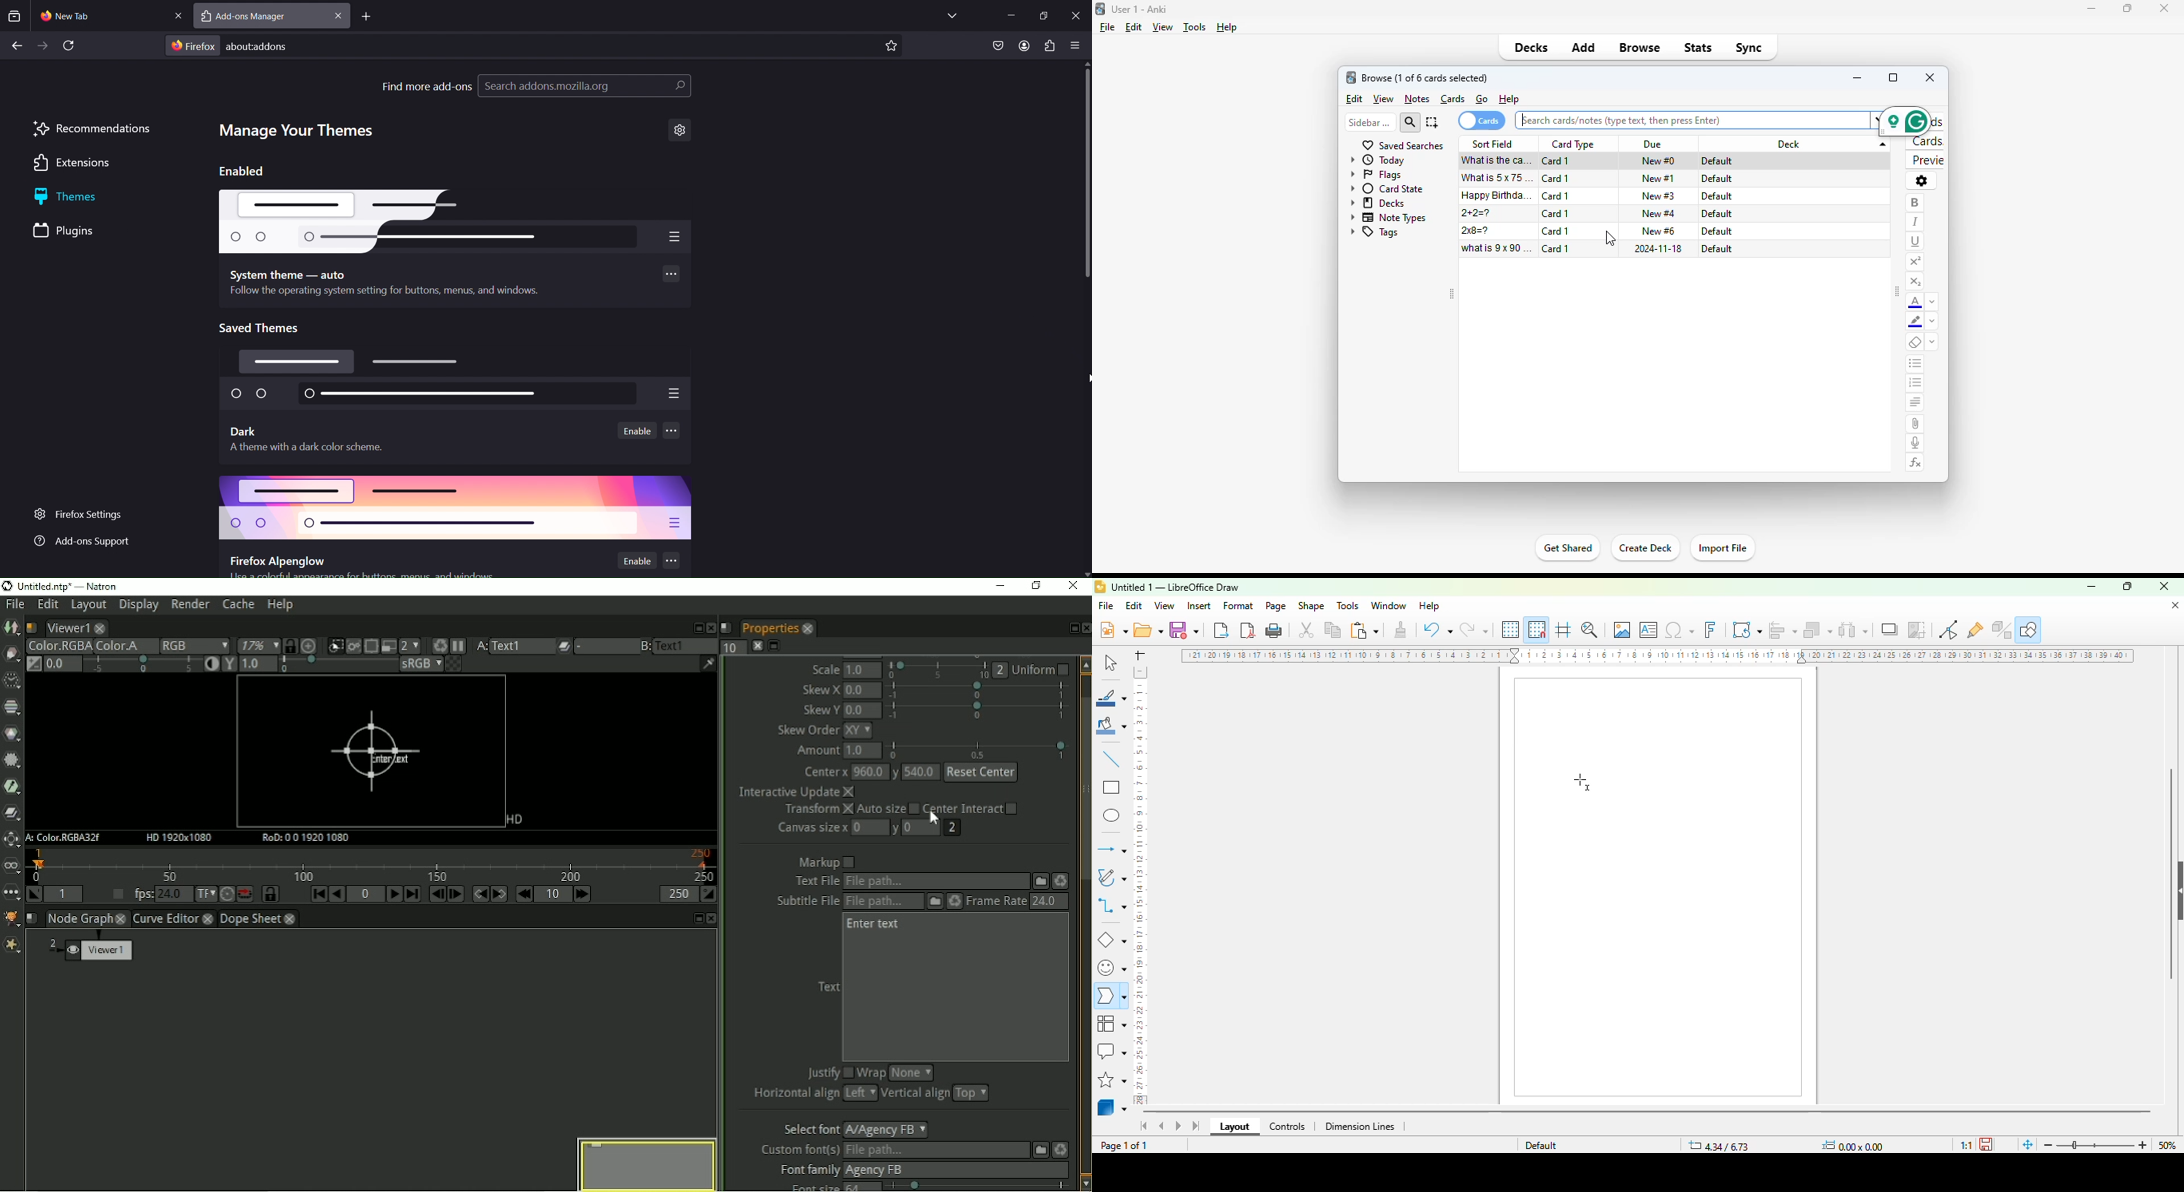 The image size is (2184, 1204). Describe the element at coordinates (1556, 161) in the screenshot. I see `card 1` at that location.